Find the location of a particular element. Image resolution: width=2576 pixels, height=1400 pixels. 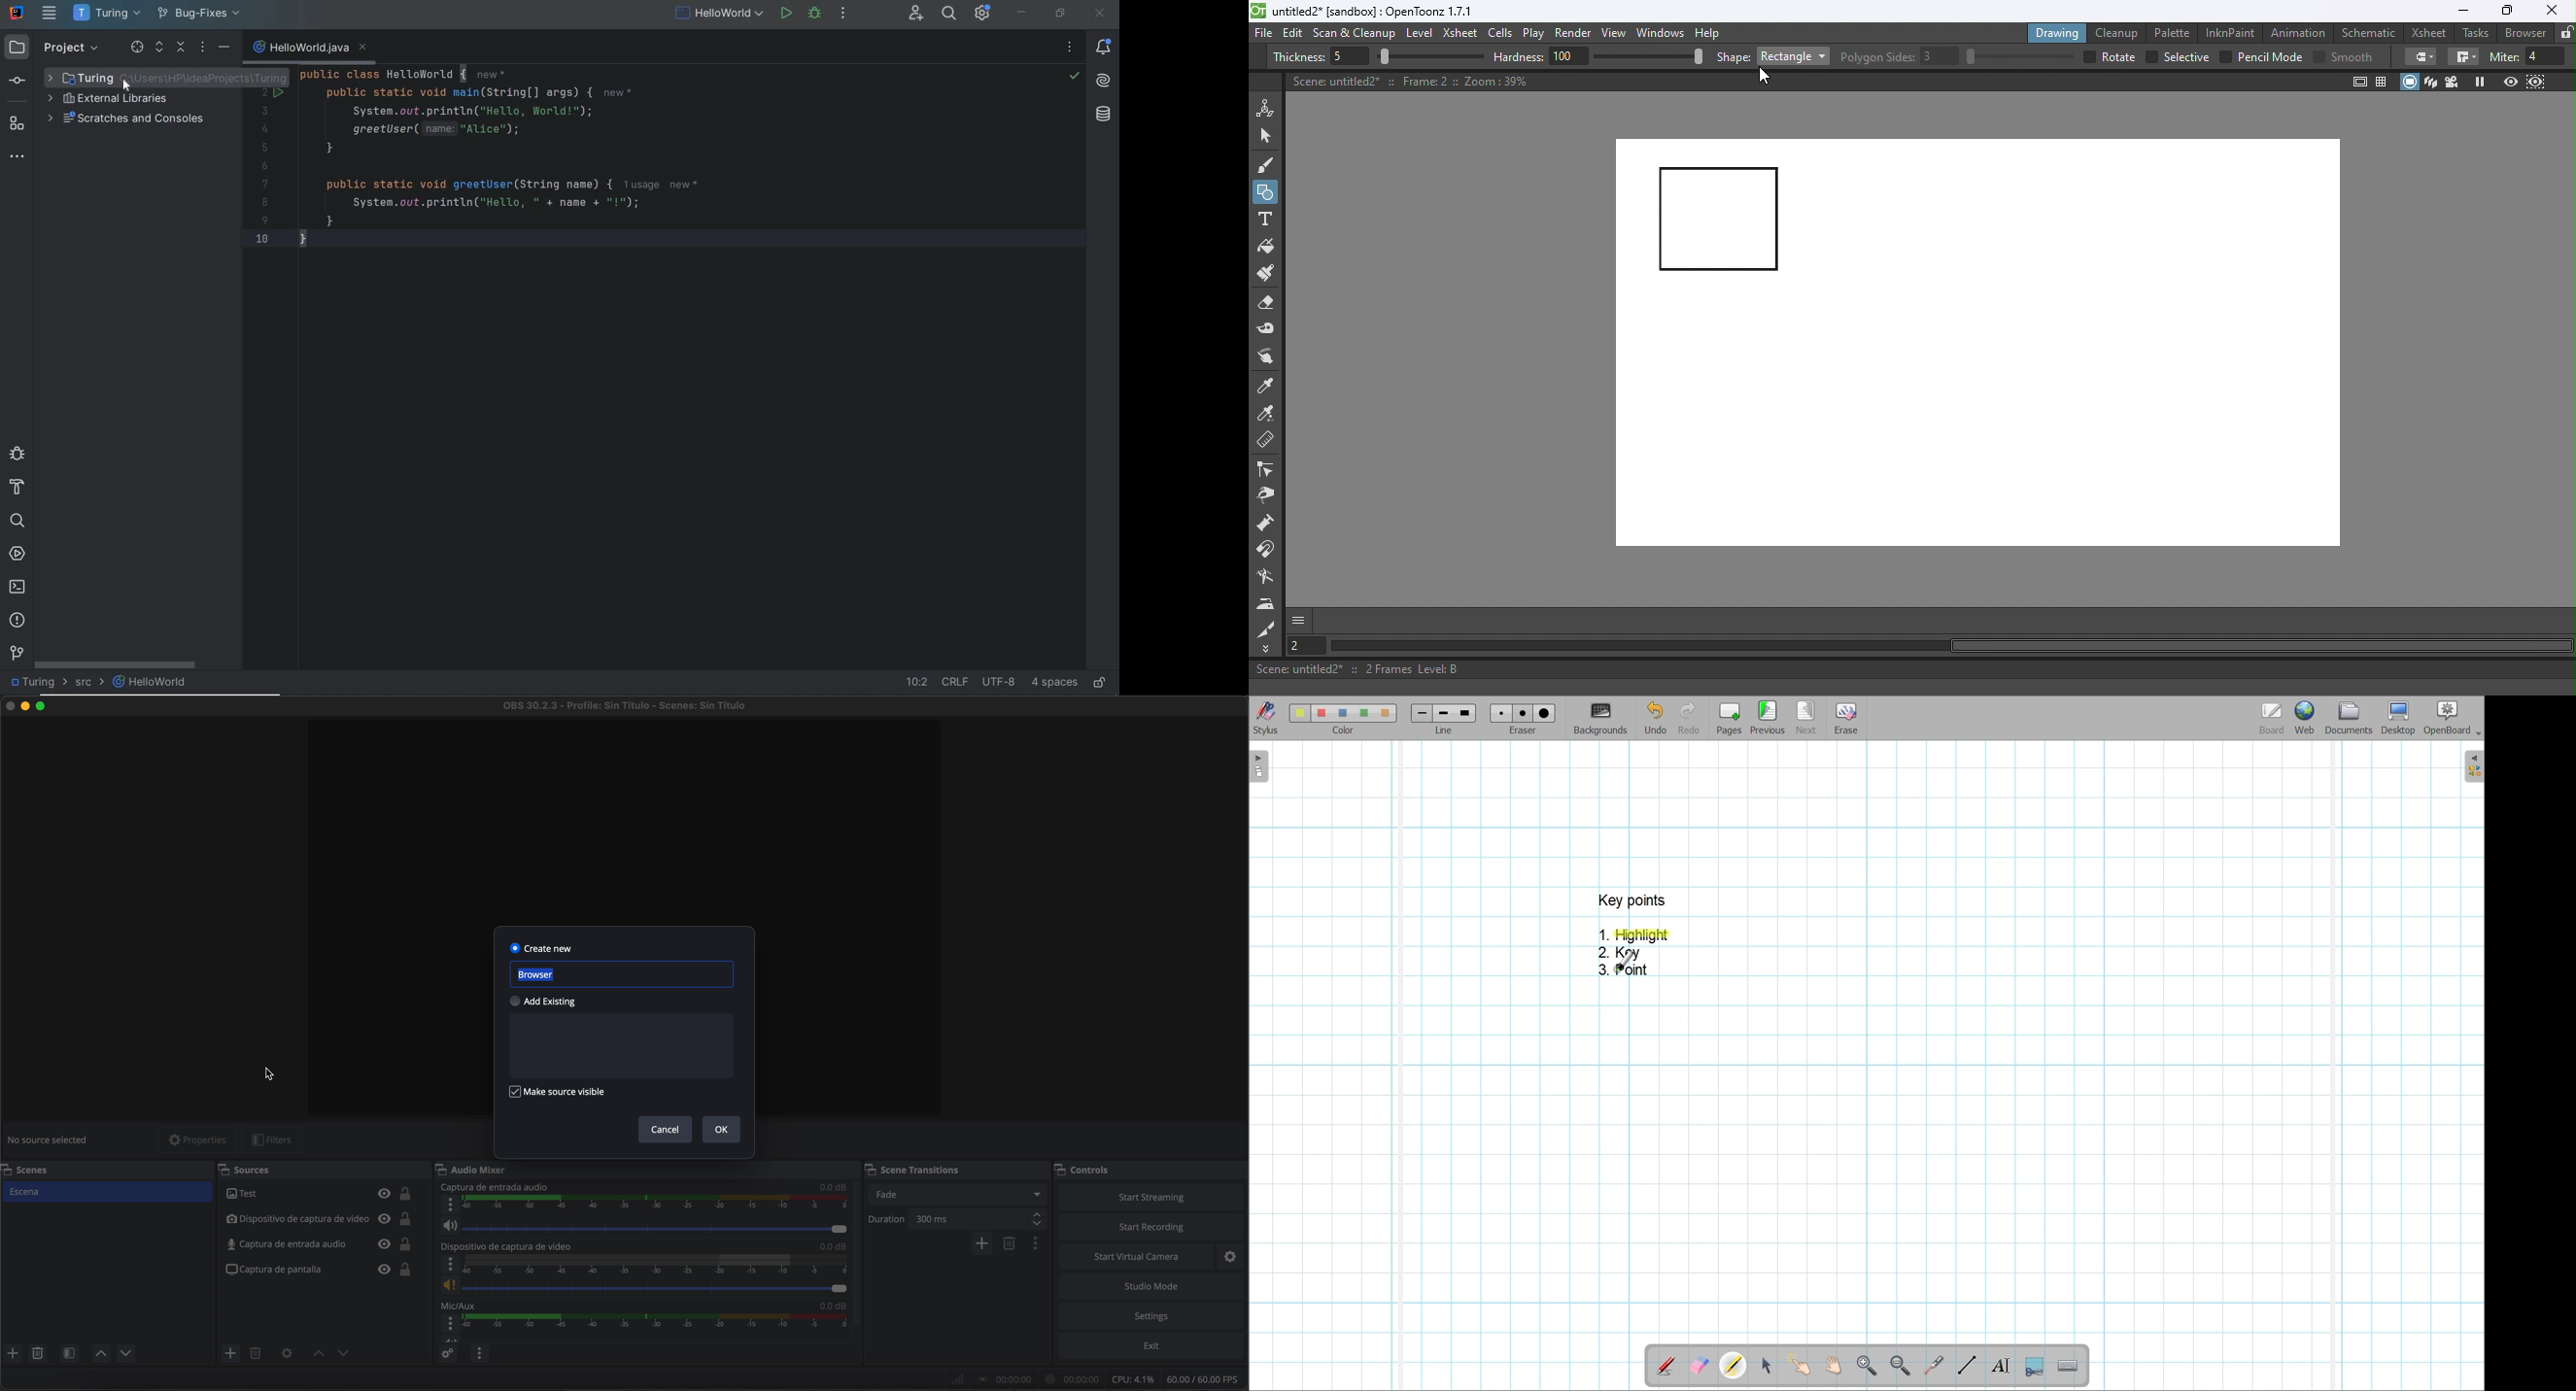

start streaming is located at coordinates (1152, 1196).